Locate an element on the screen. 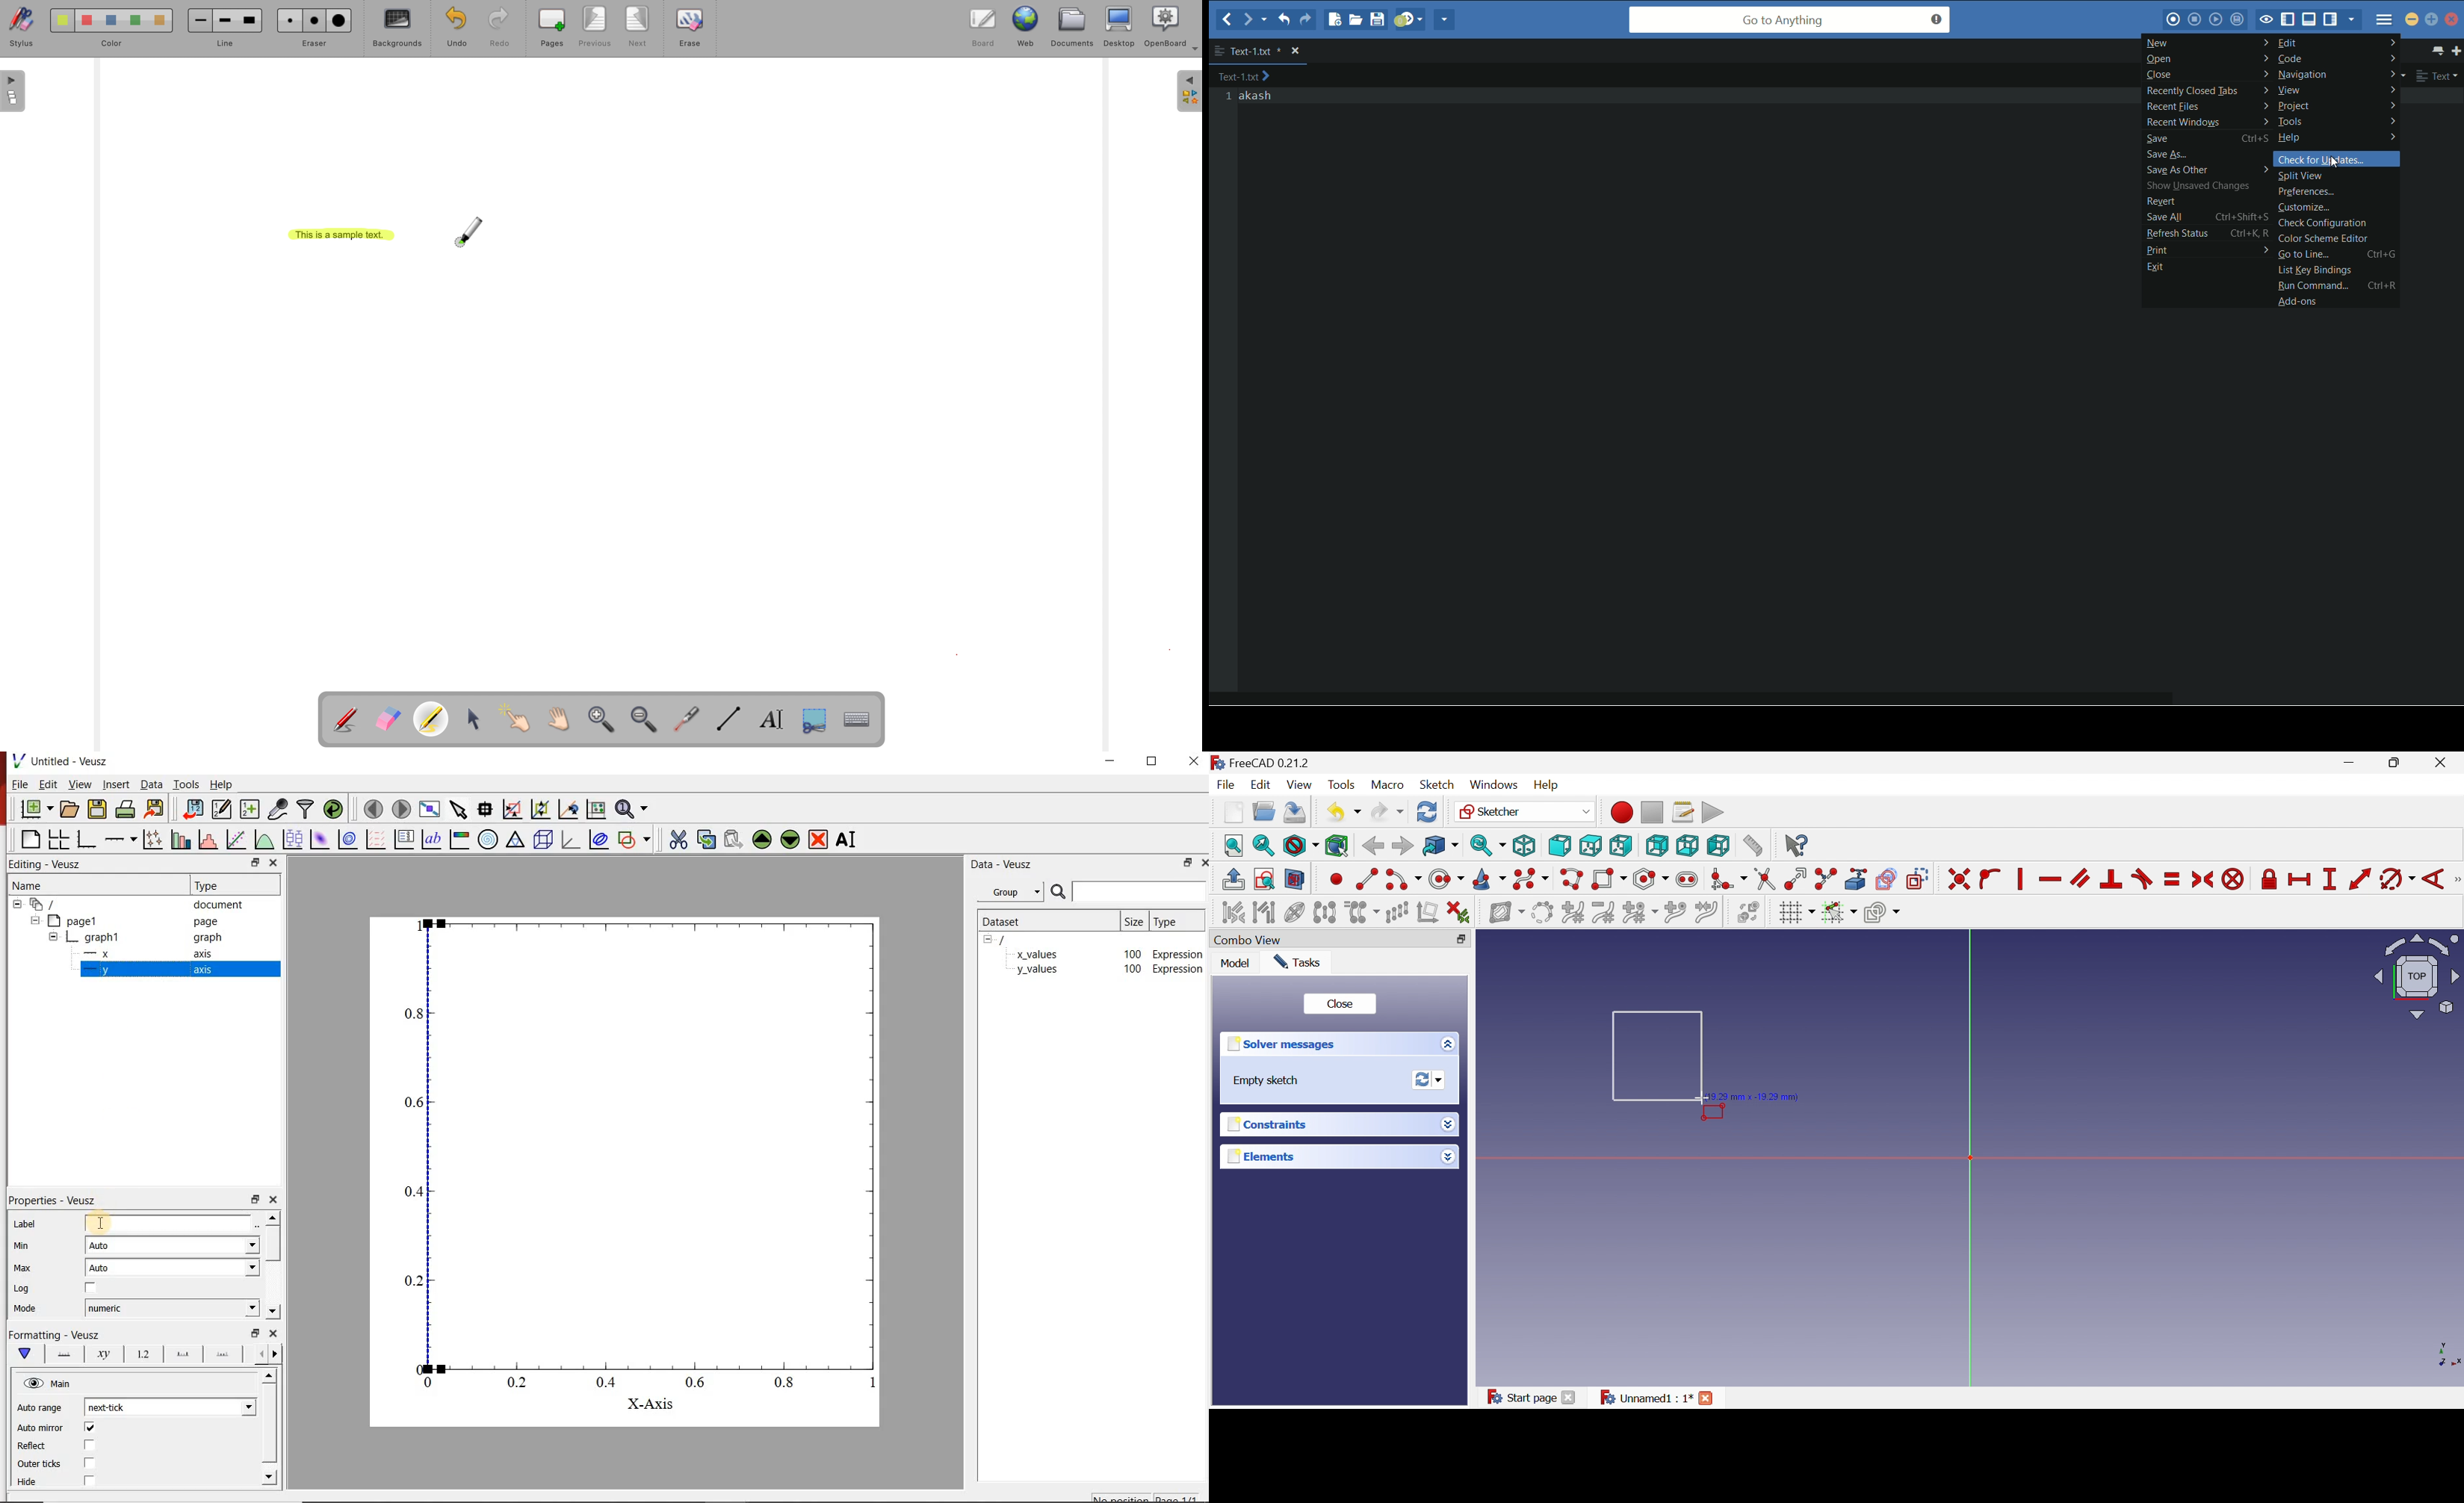  Constrain arc or angle is located at coordinates (2398, 880).